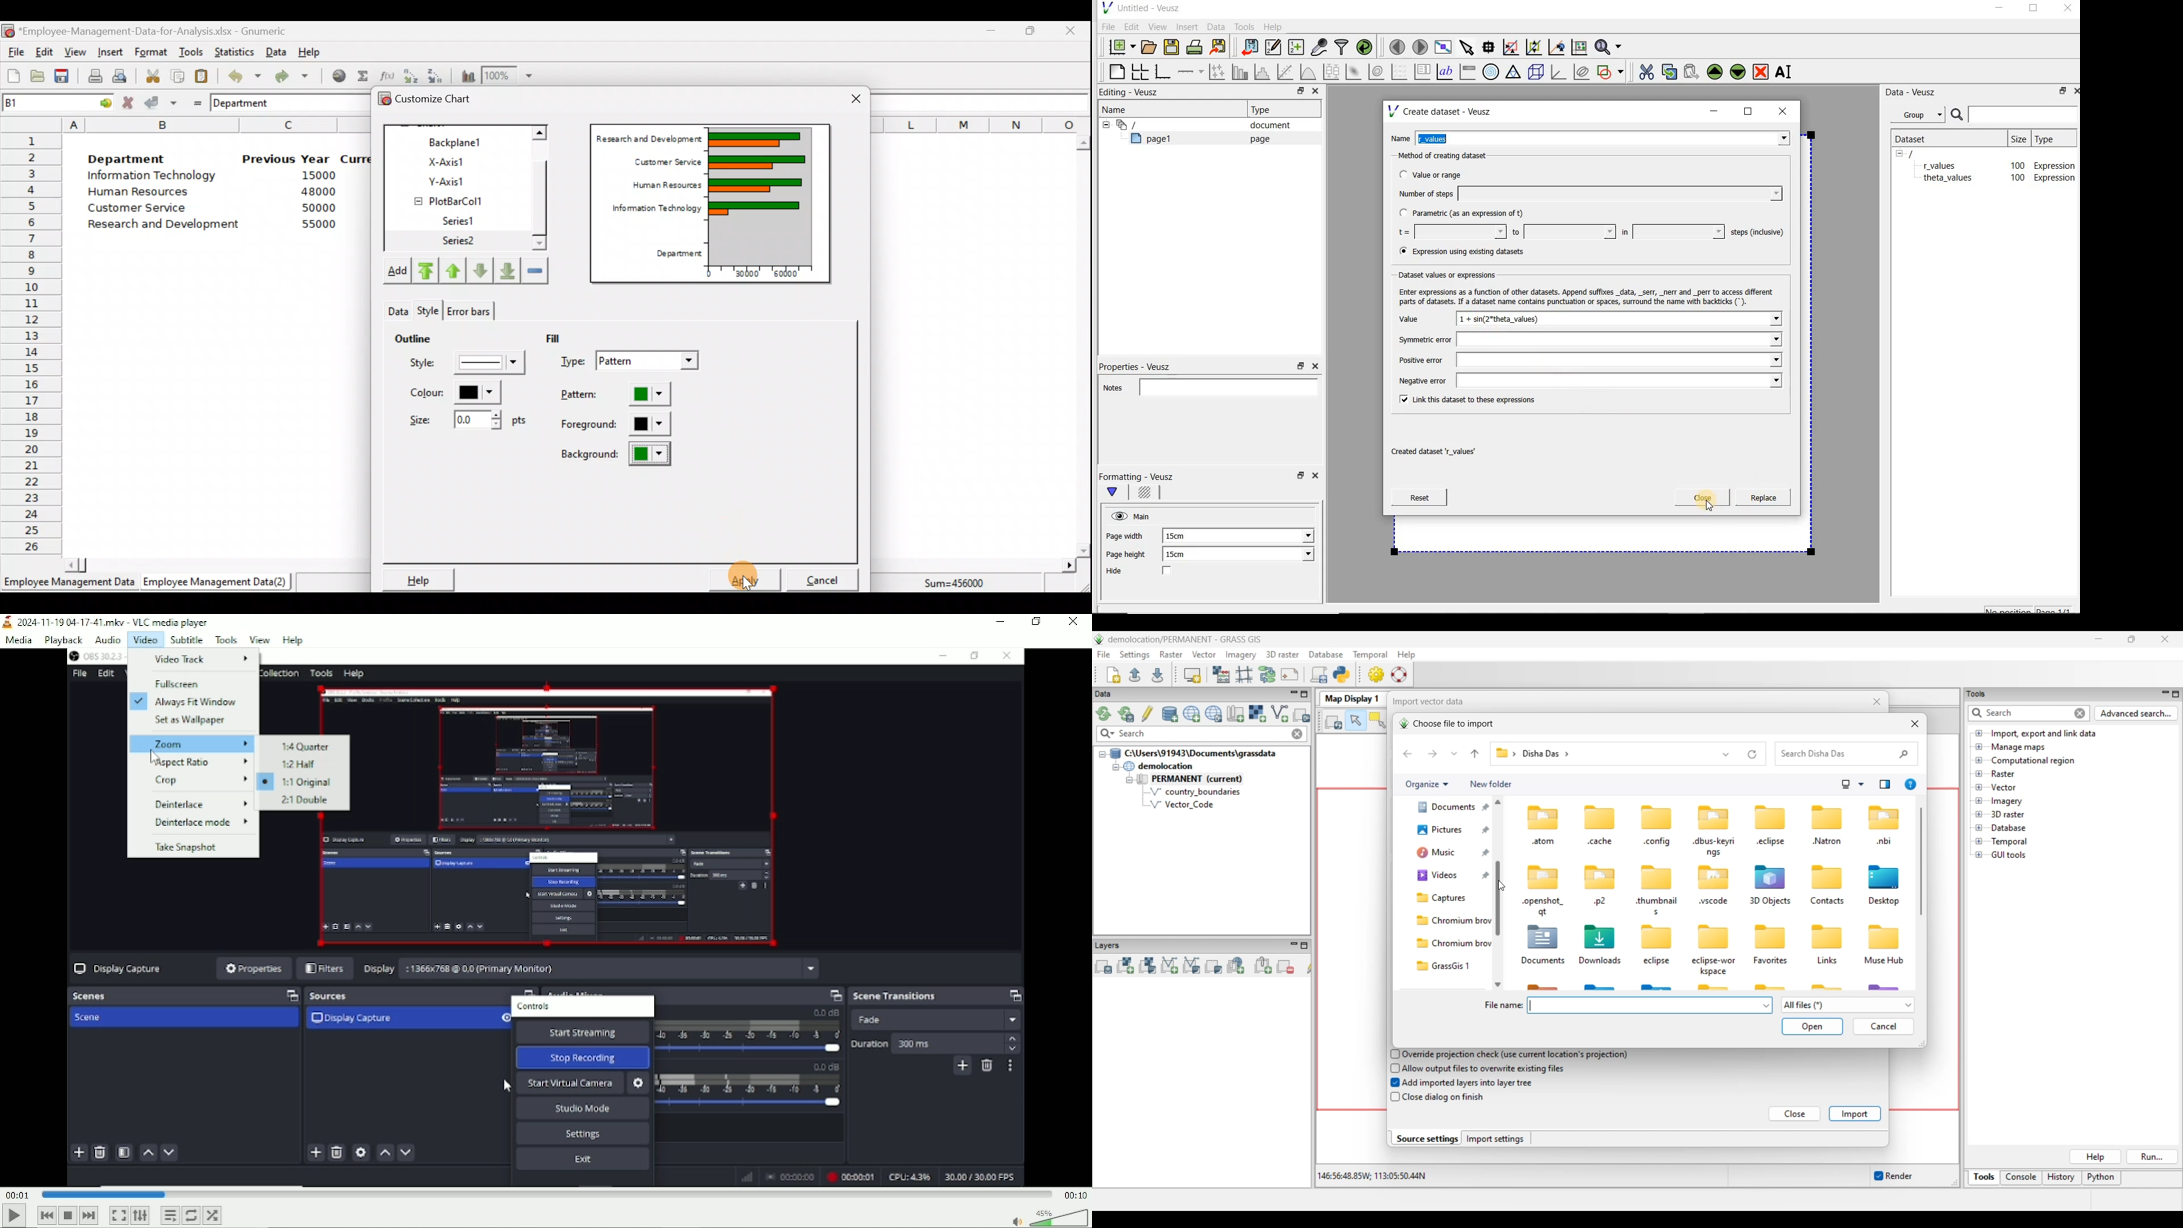 The height and width of the screenshot is (1232, 2184). What do you see at coordinates (508, 76) in the screenshot?
I see `Zoom` at bounding box center [508, 76].